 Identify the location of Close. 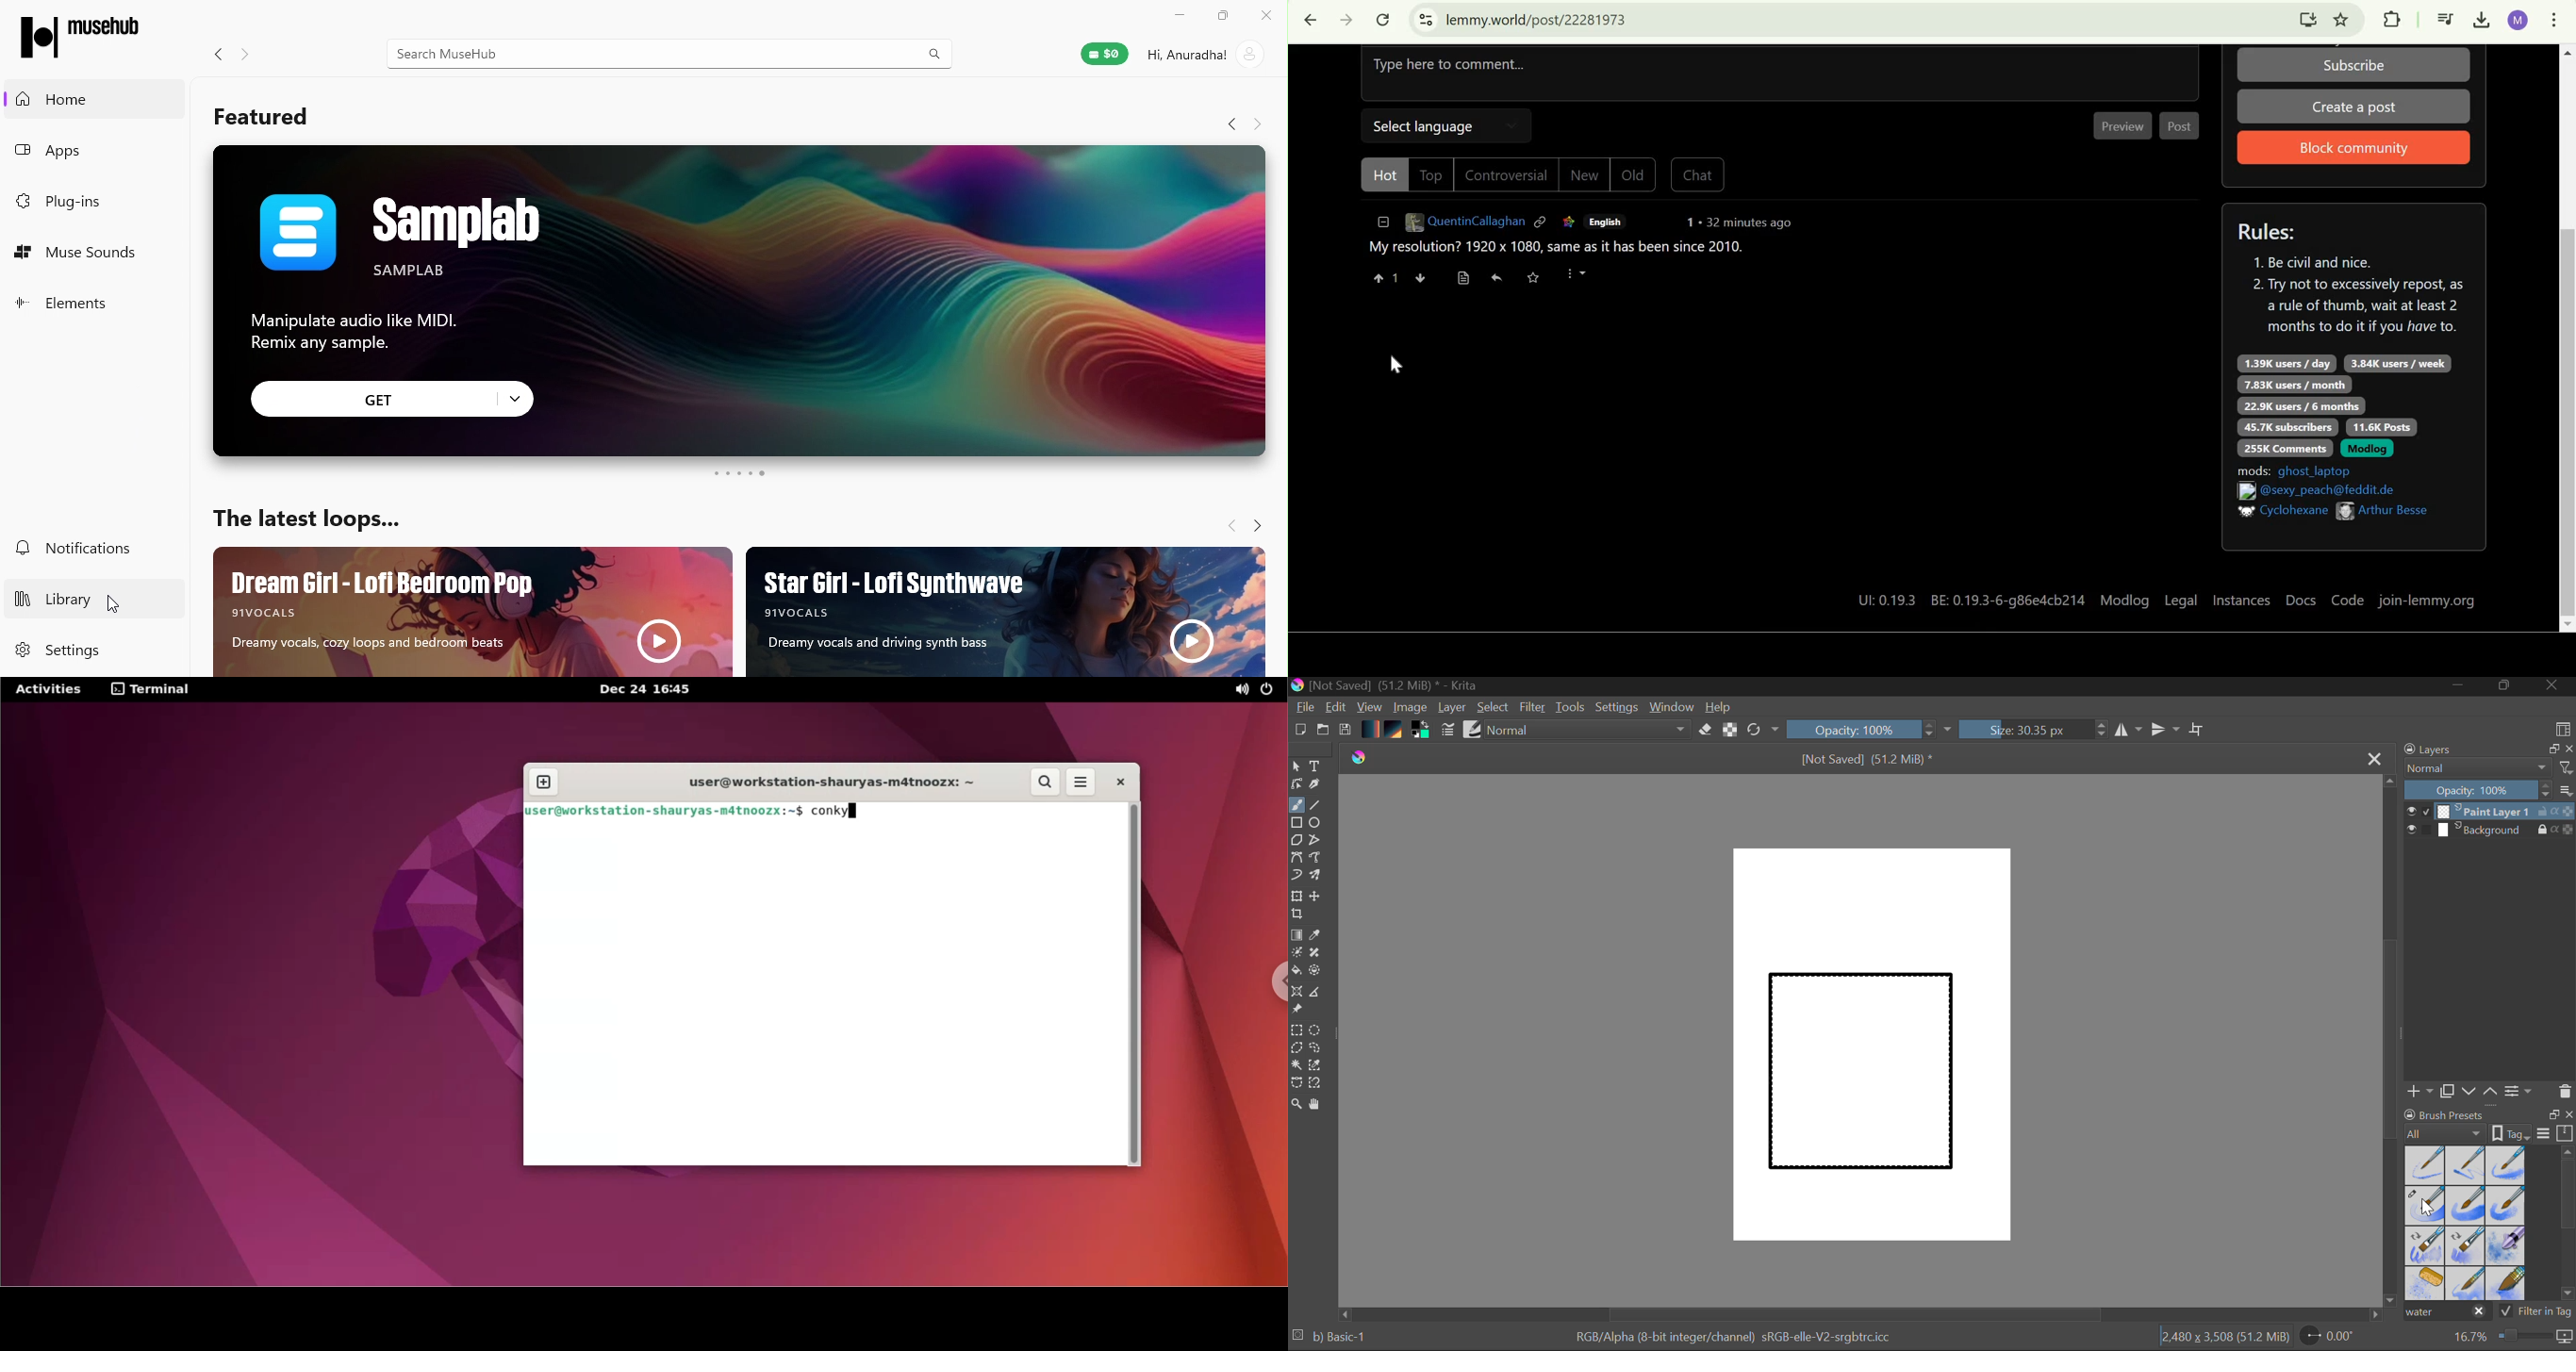
(1266, 13).